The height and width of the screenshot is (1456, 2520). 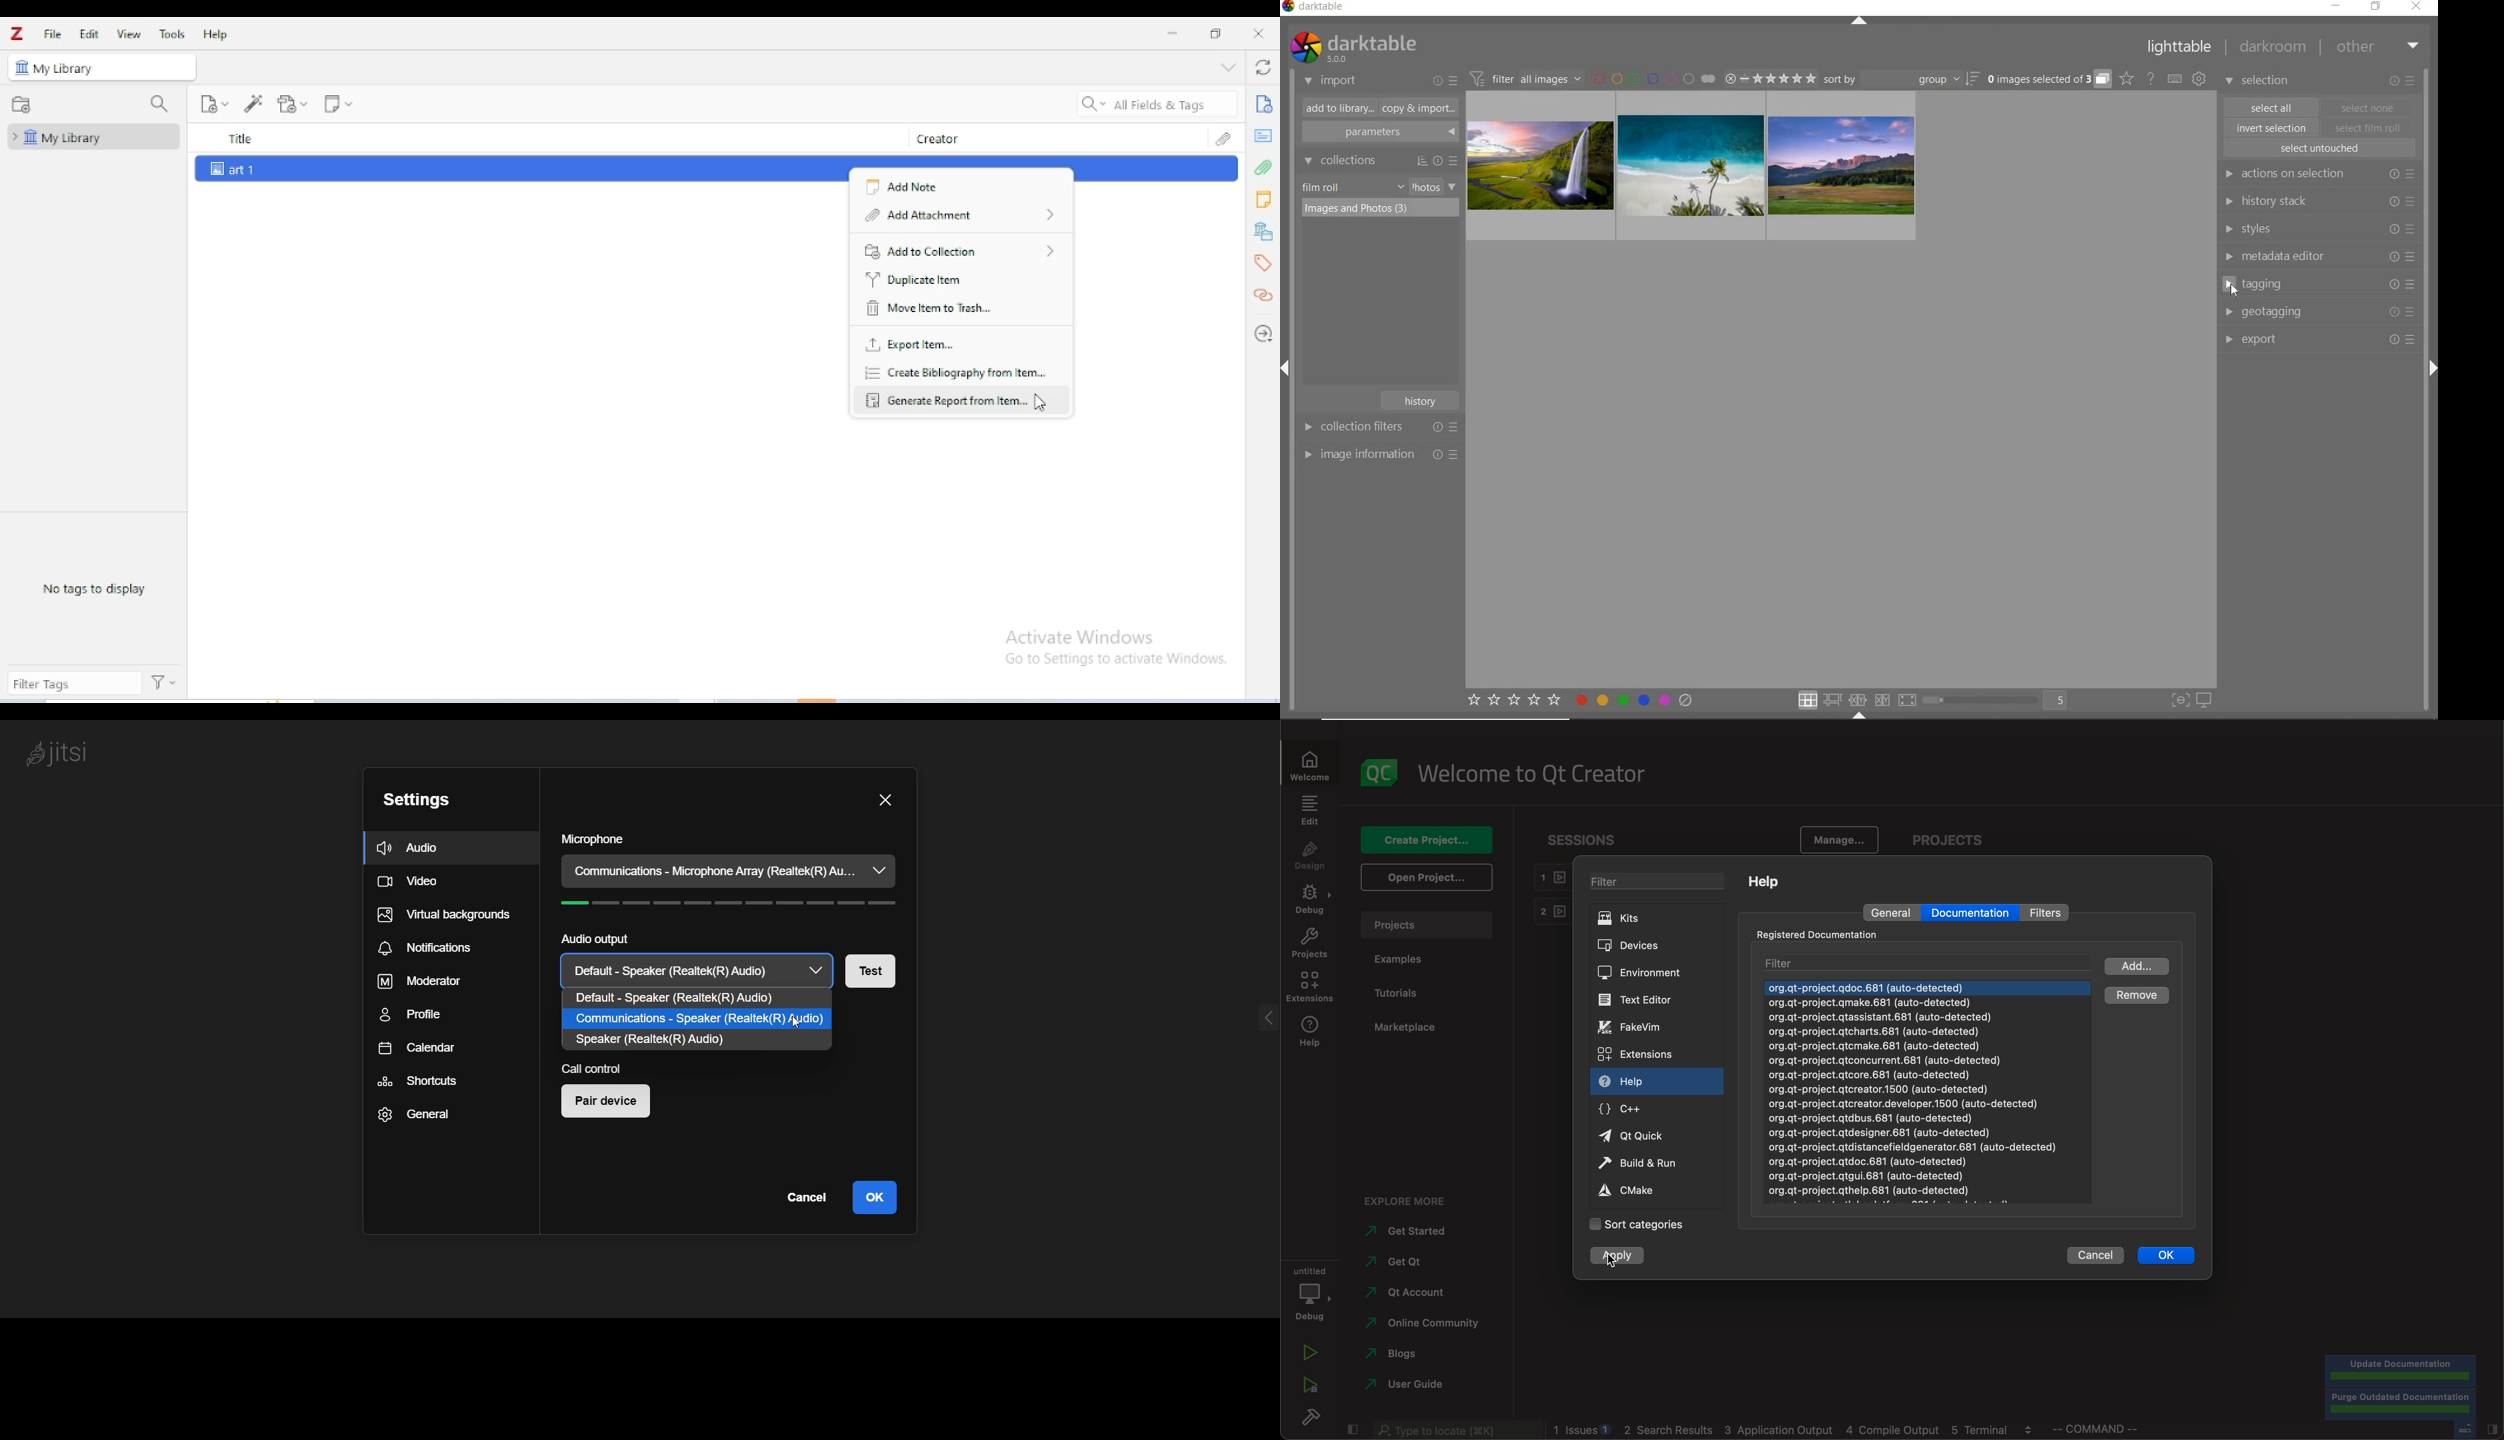 What do you see at coordinates (417, 1082) in the screenshot?
I see `shortcuts` at bounding box center [417, 1082].